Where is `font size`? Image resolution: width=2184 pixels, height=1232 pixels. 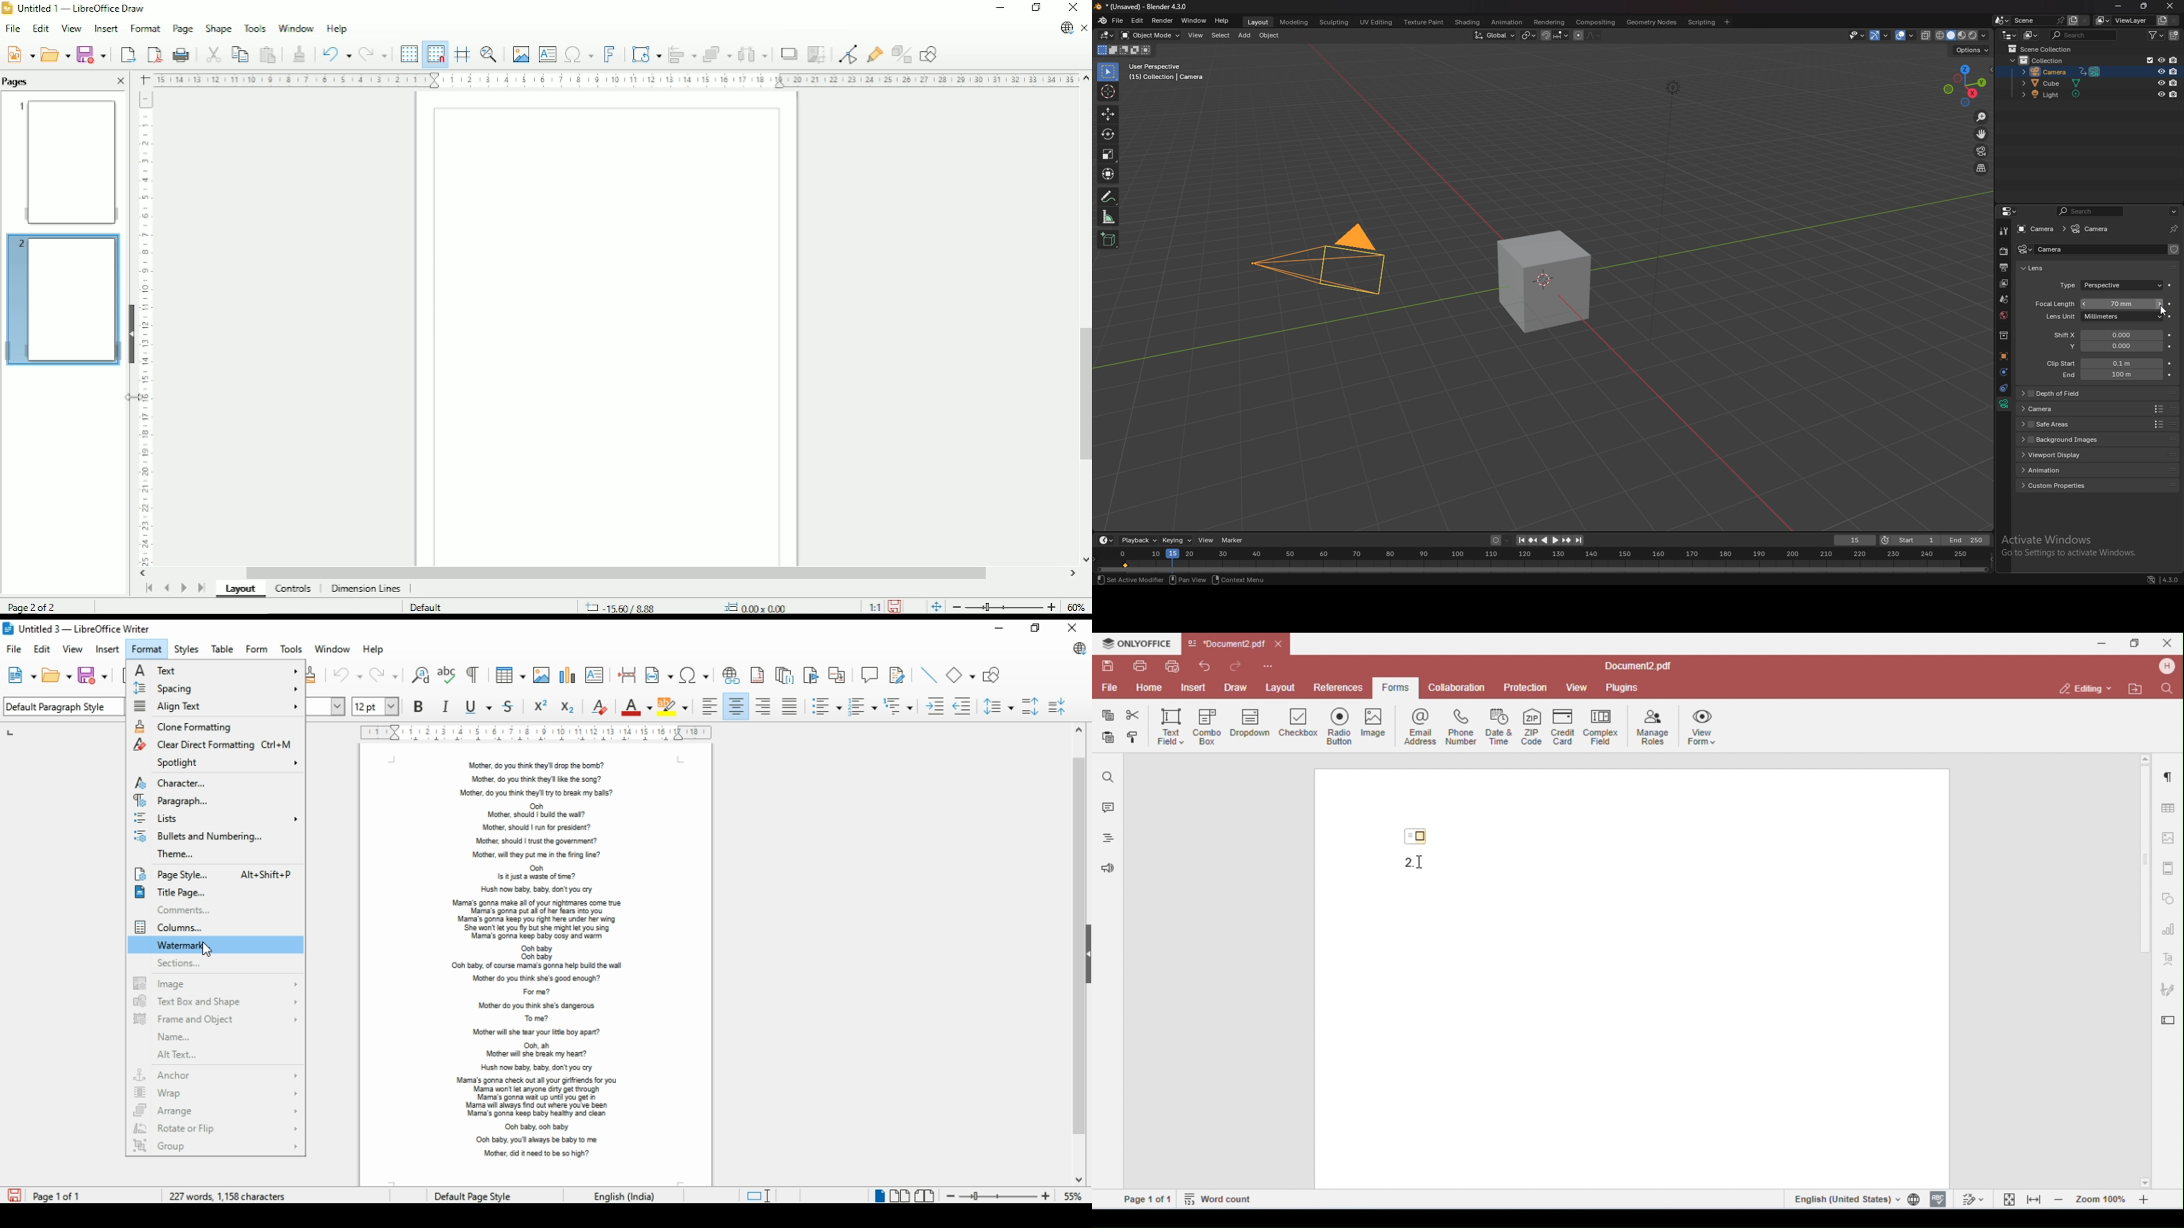
font size is located at coordinates (377, 706).